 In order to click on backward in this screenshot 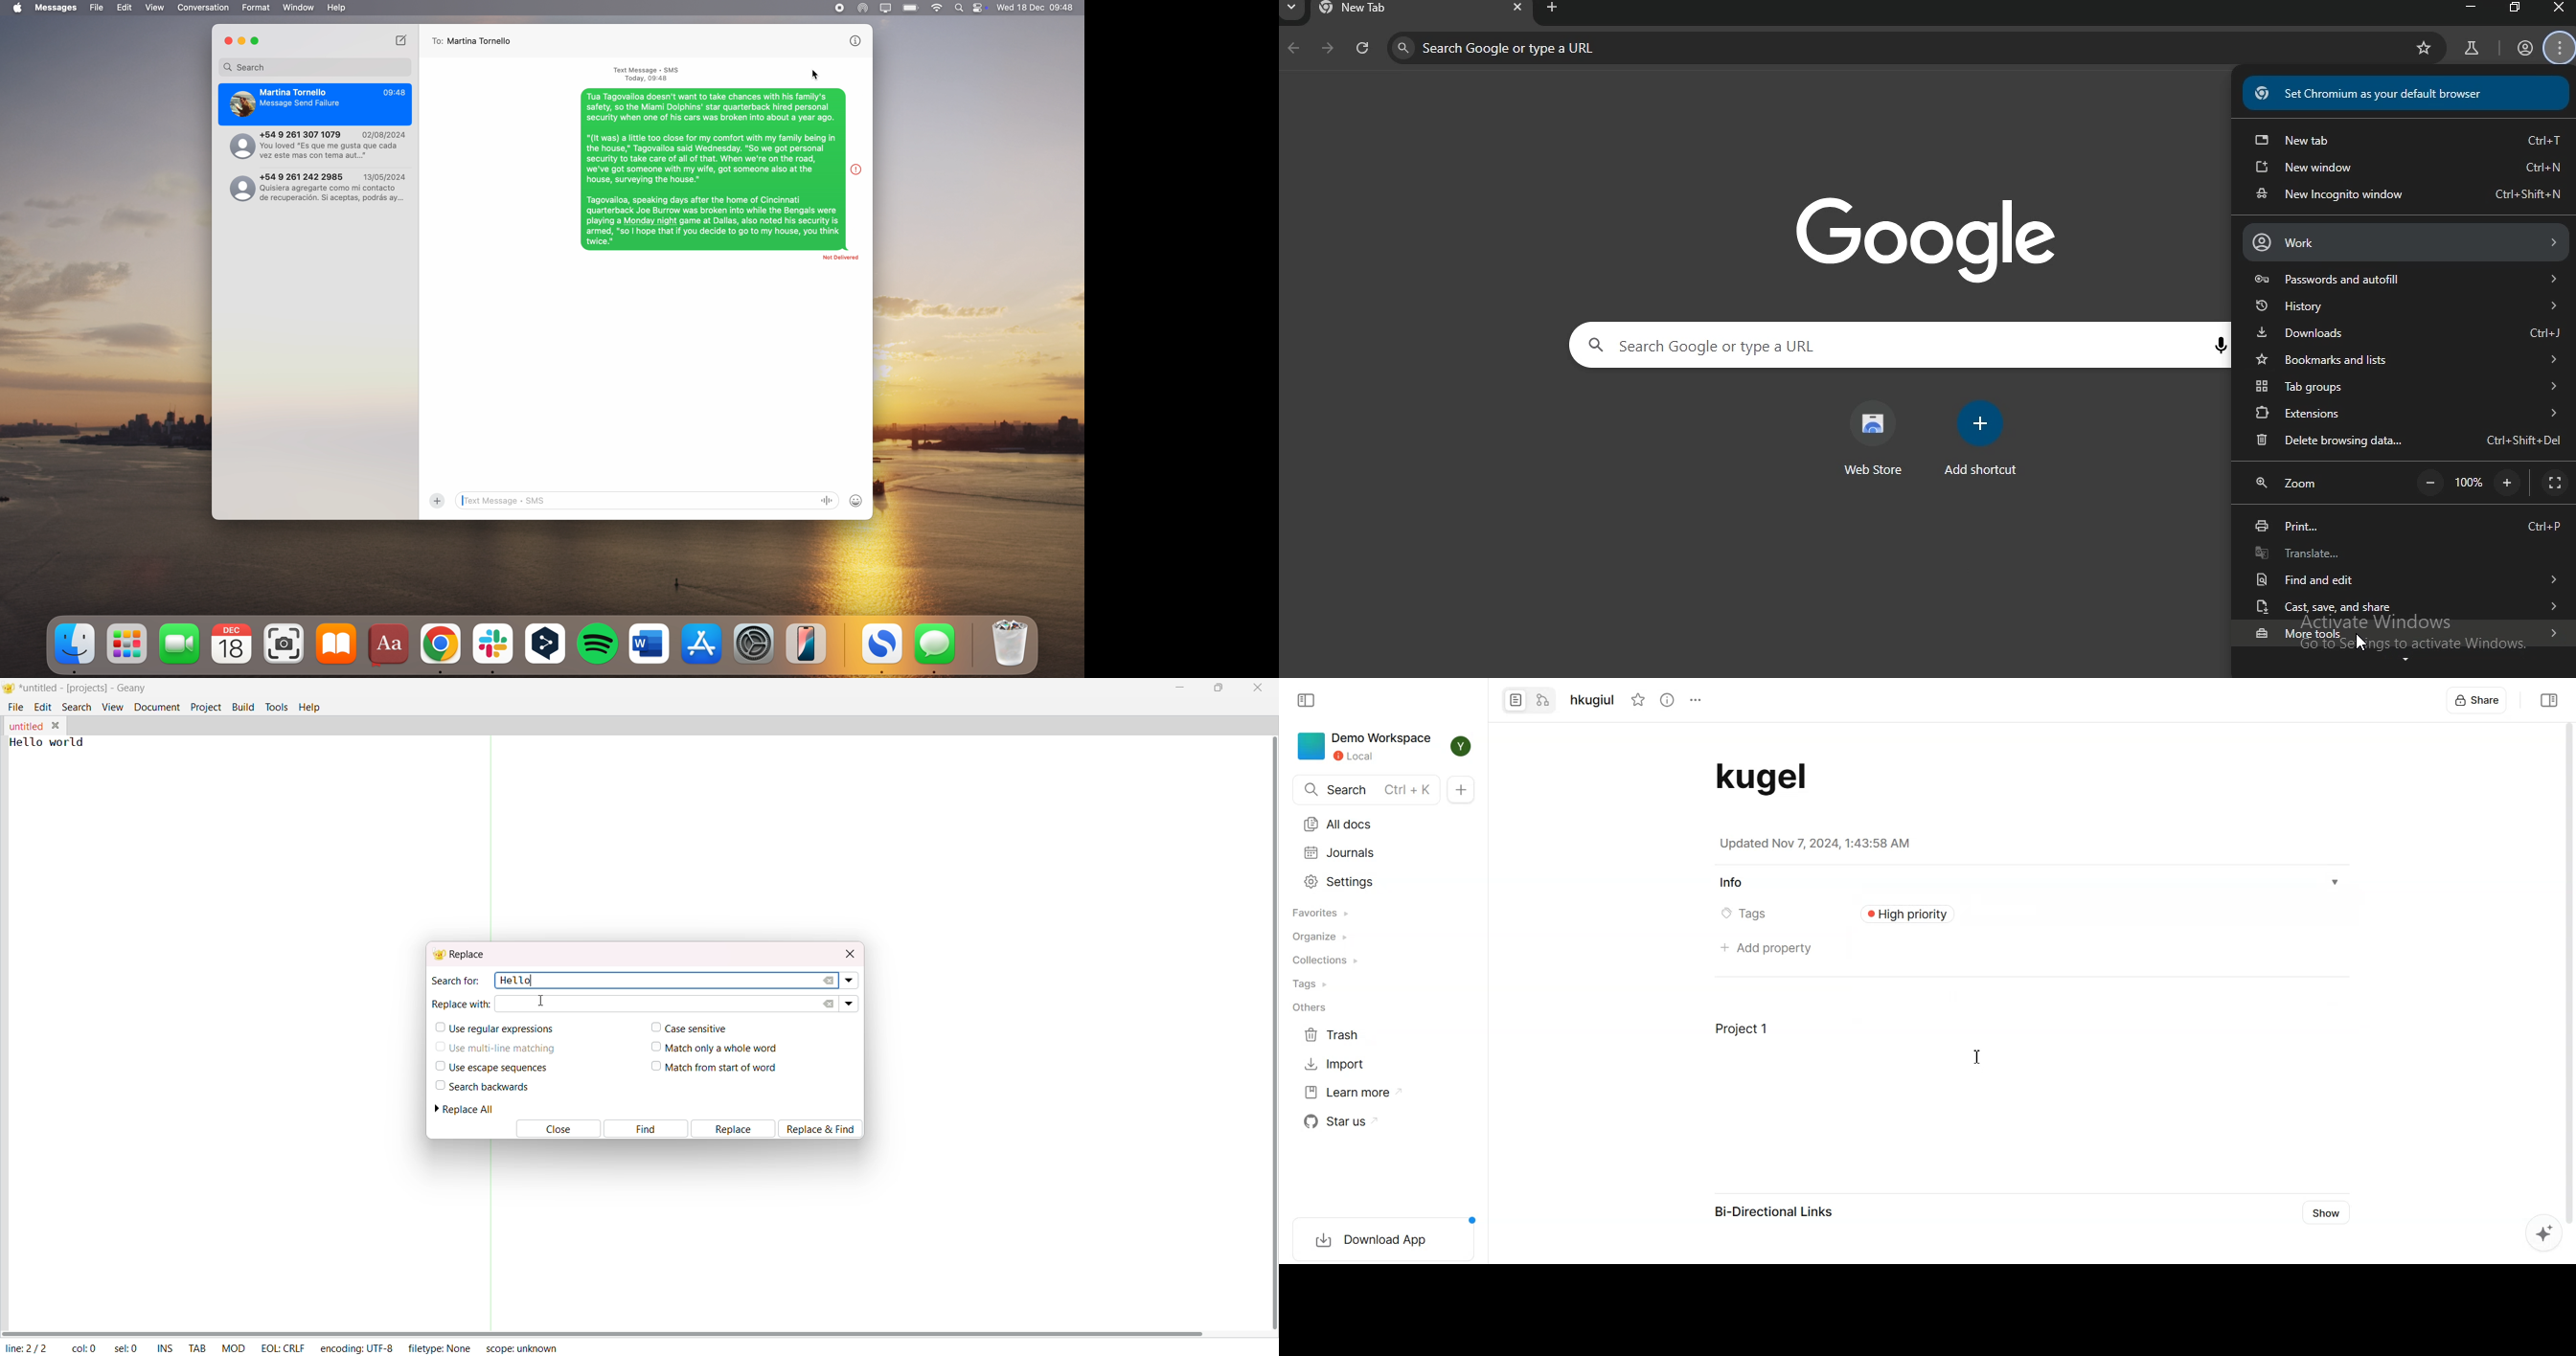, I will do `click(1293, 48)`.